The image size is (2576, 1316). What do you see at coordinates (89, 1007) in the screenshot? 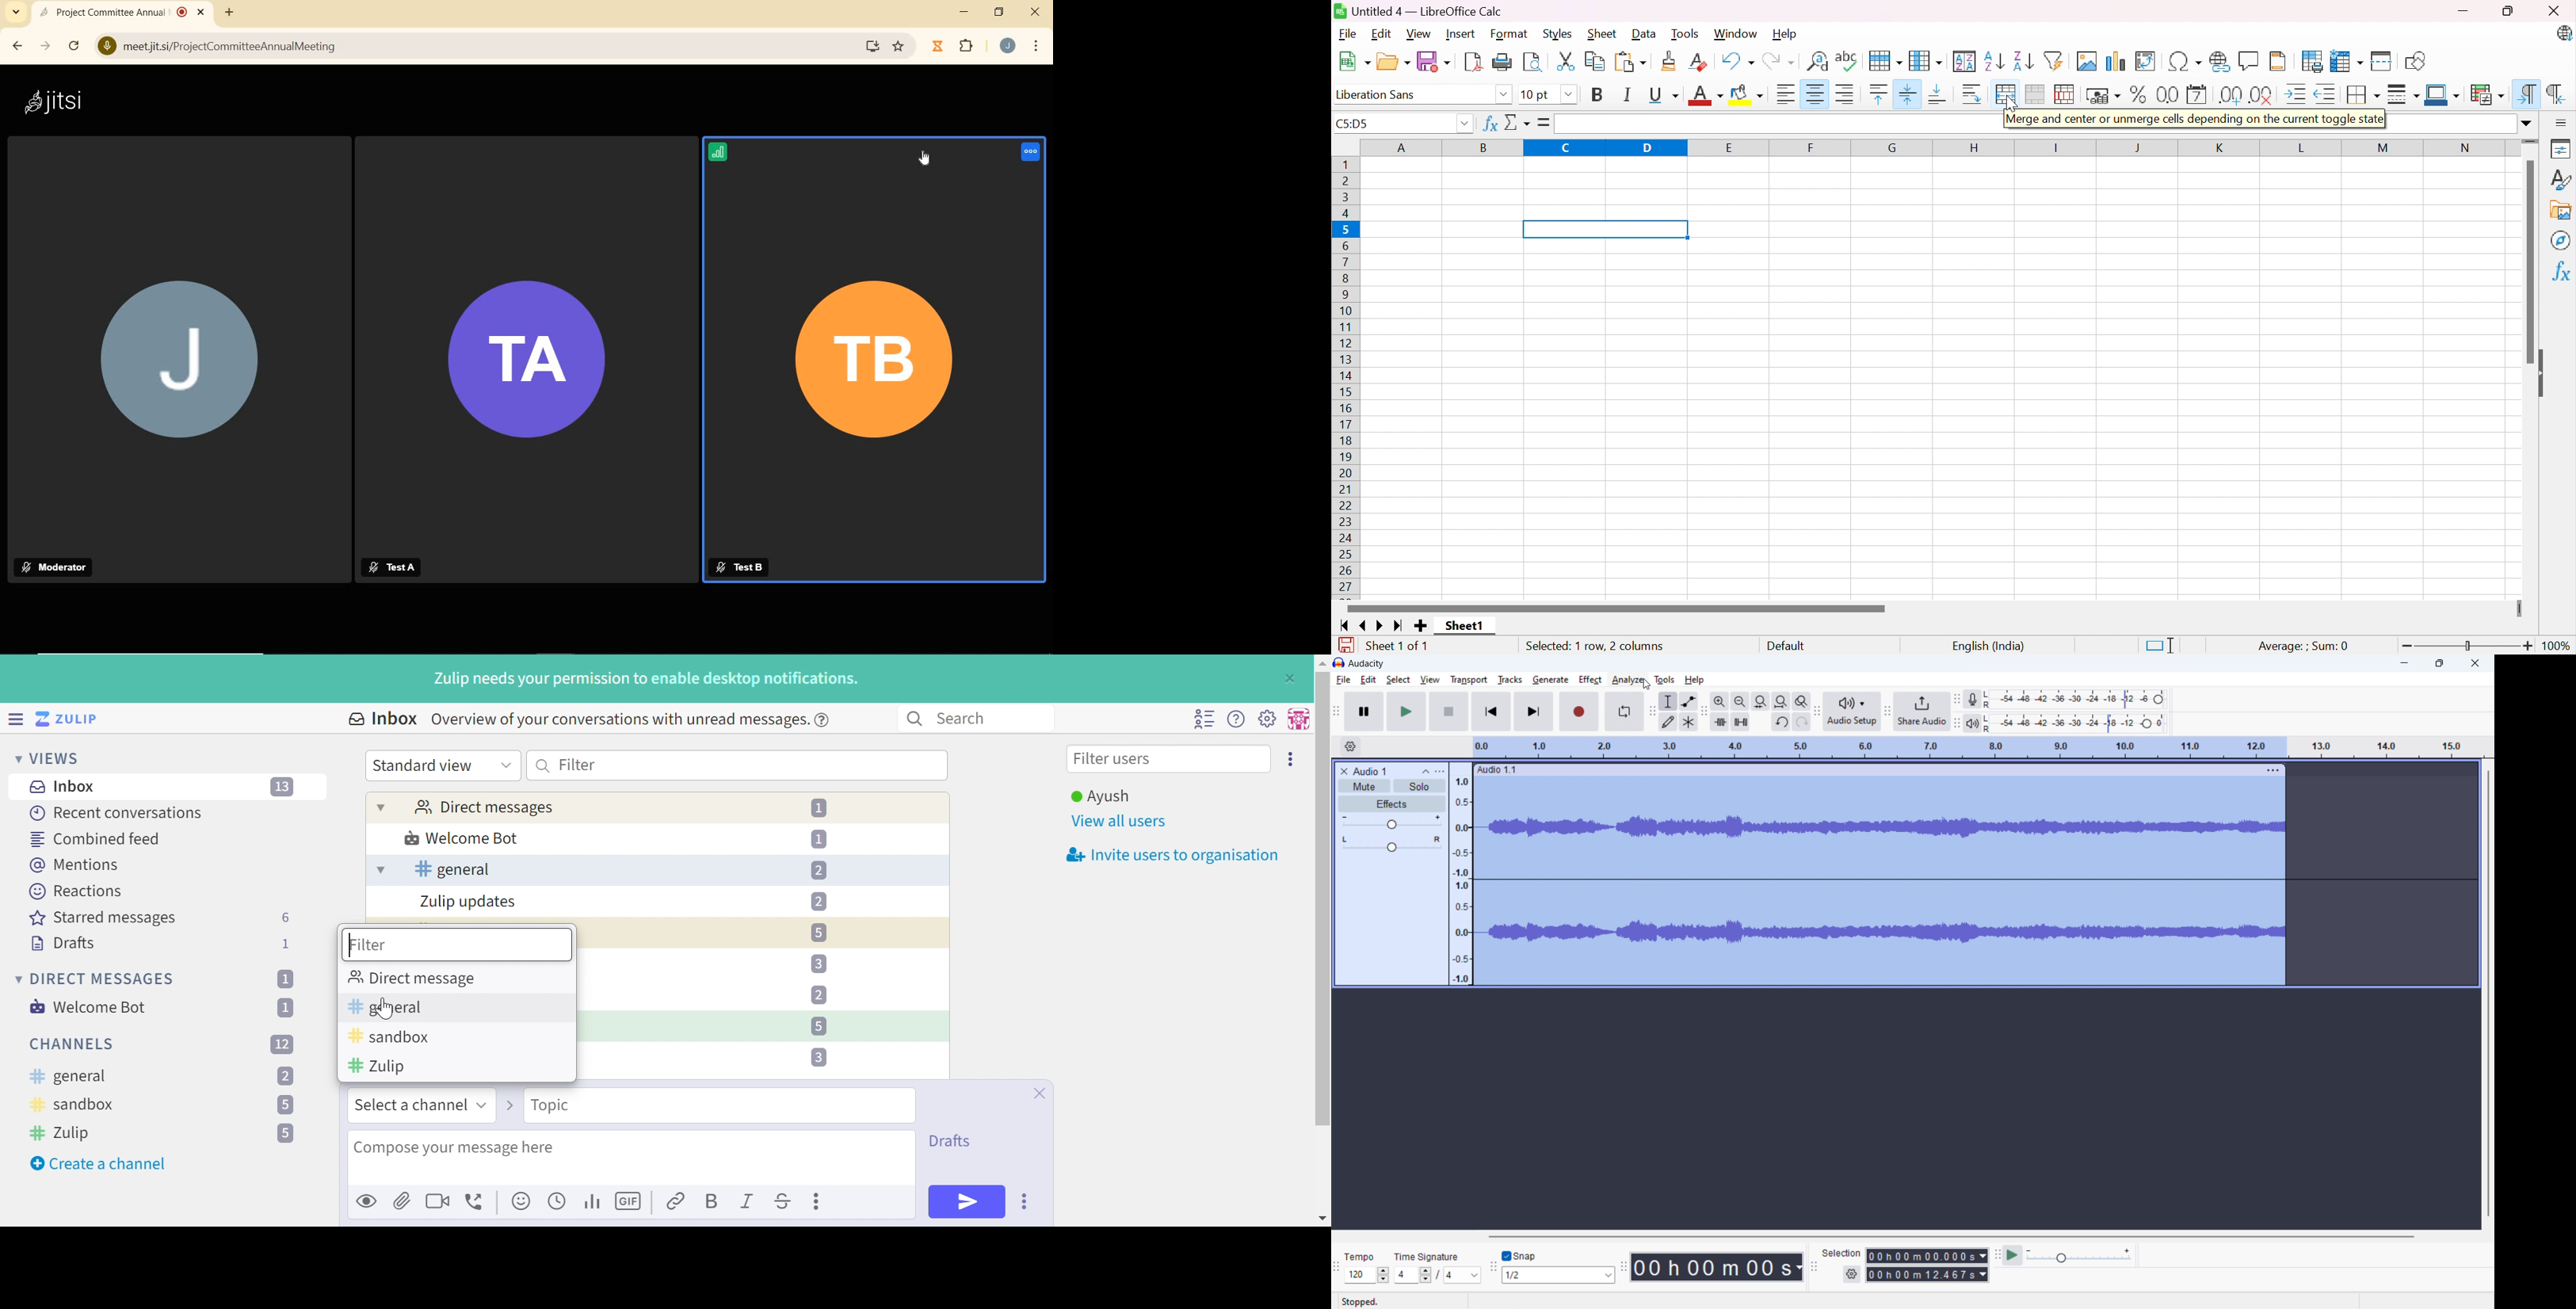
I see `Welcome Bot` at bounding box center [89, 1007].